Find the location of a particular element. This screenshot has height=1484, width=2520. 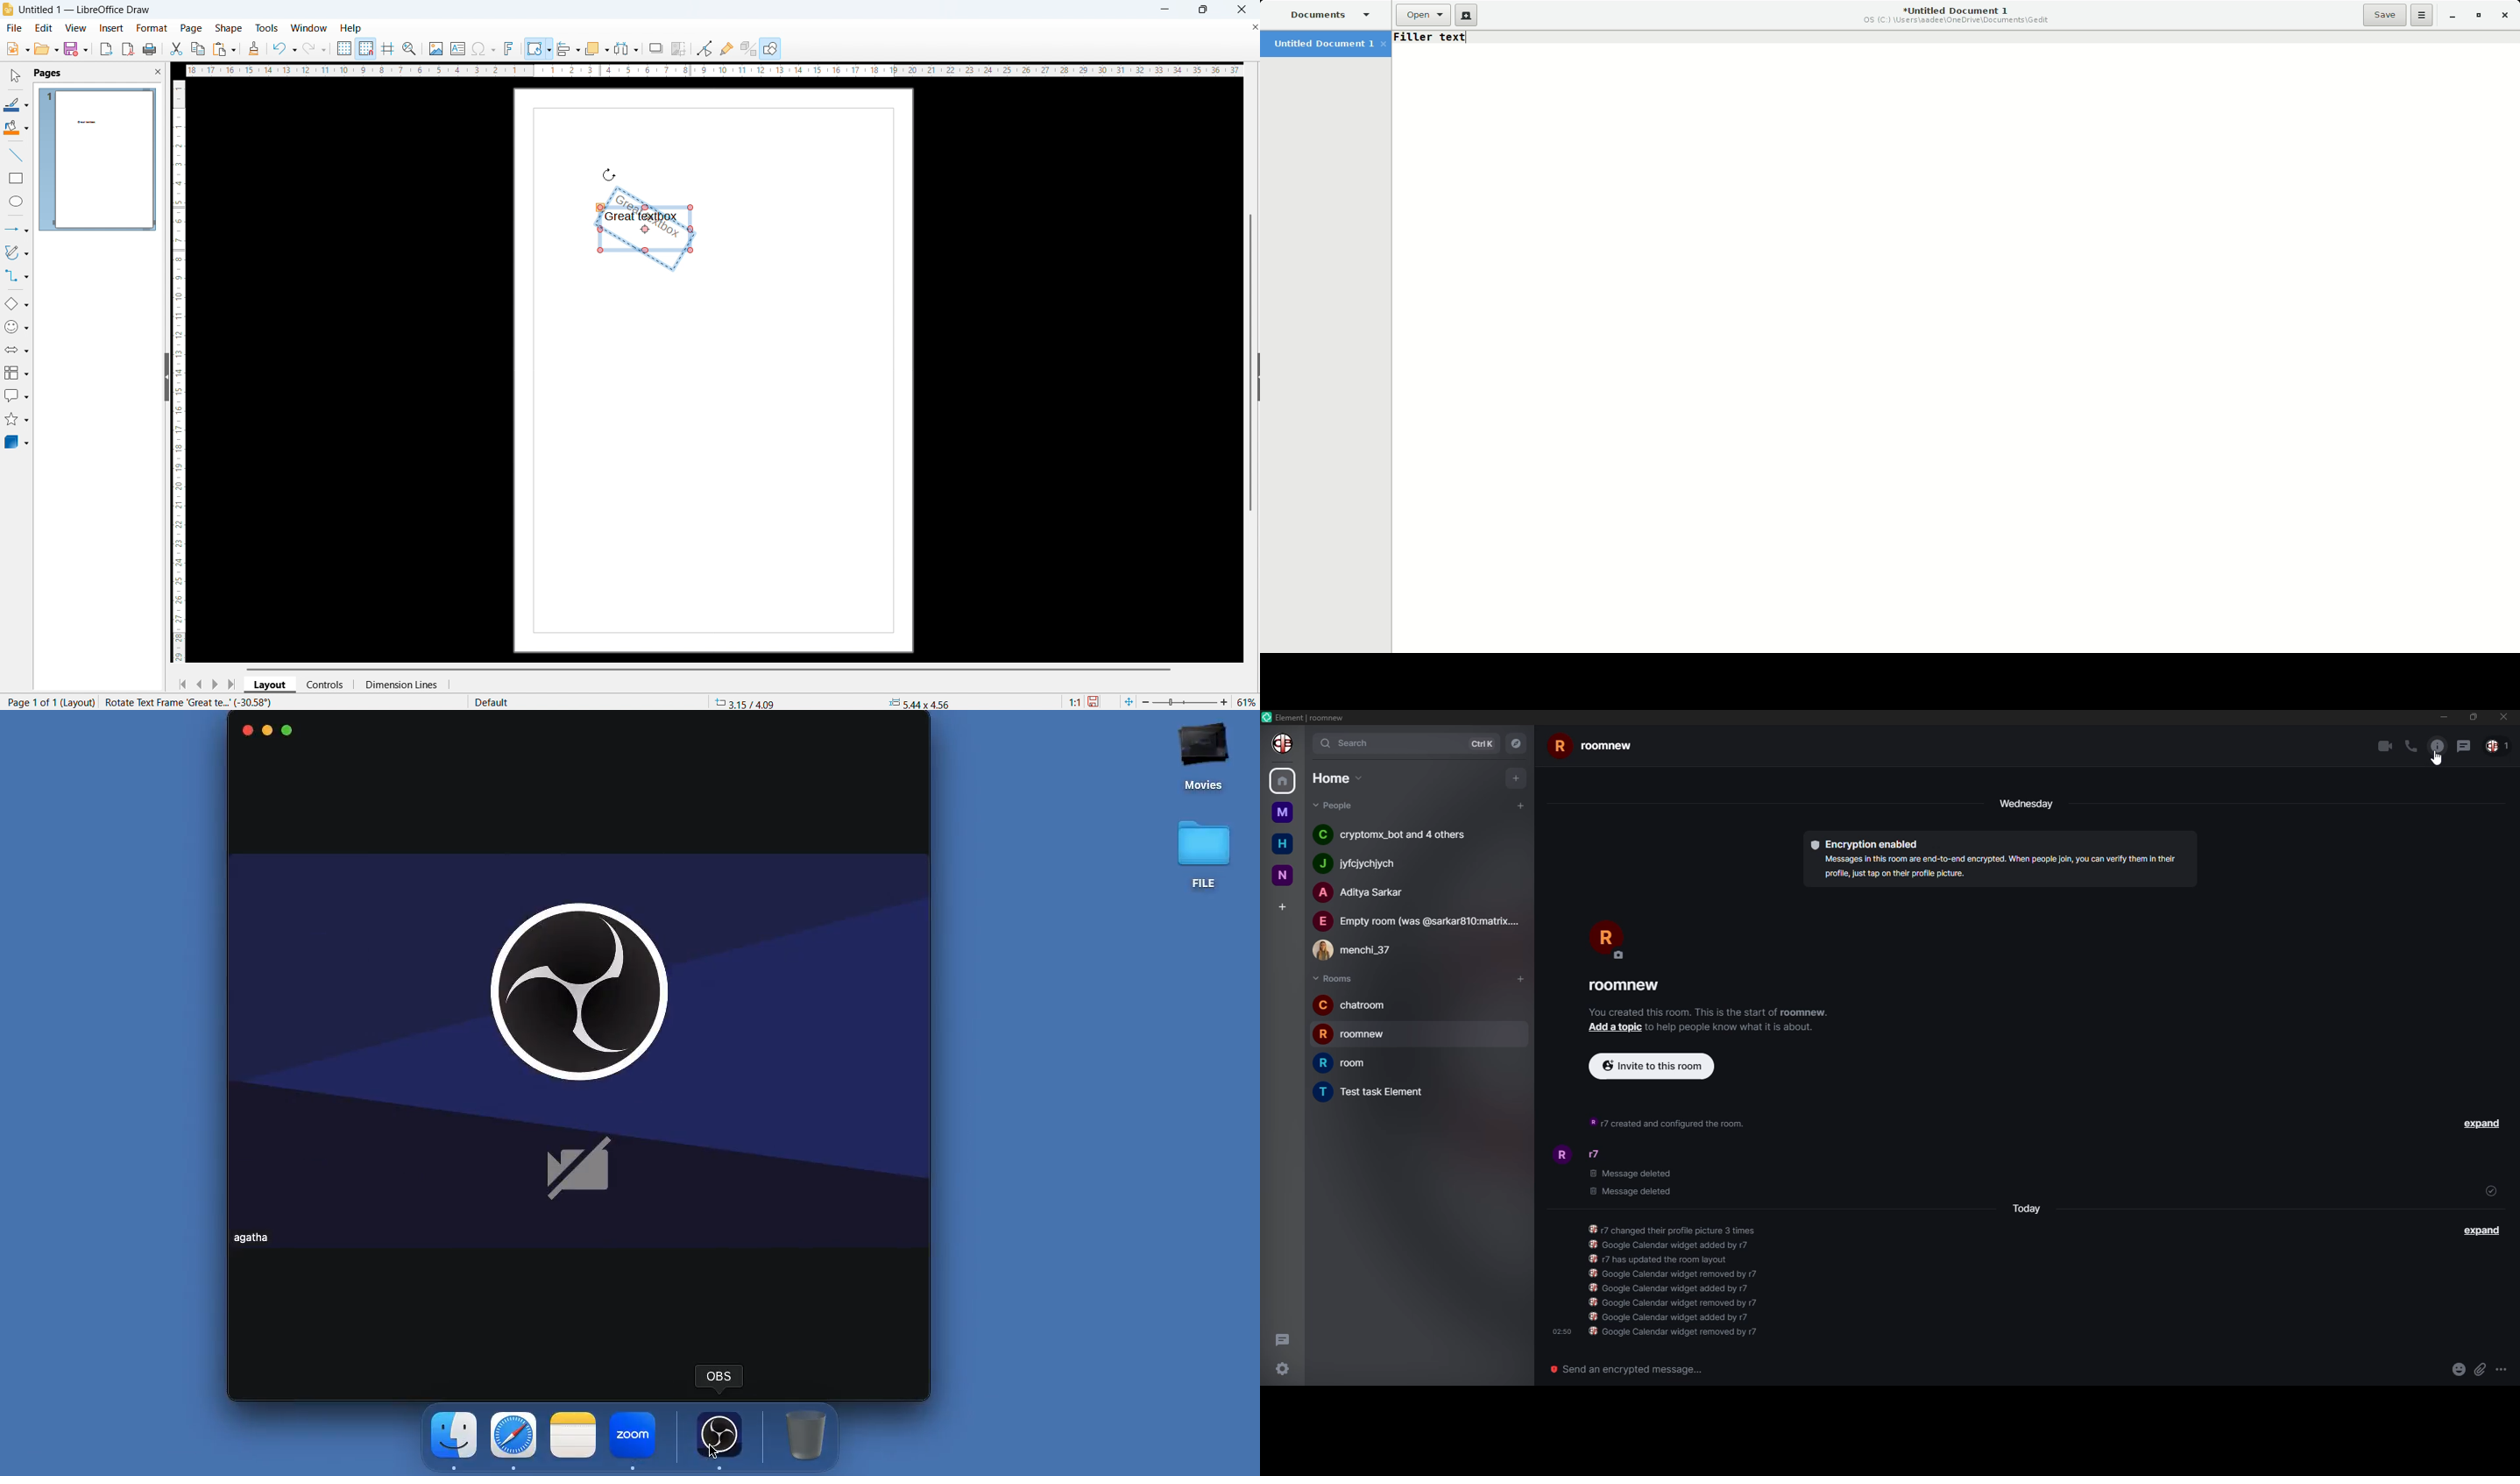

room is located at coordinates (1343, 1064).